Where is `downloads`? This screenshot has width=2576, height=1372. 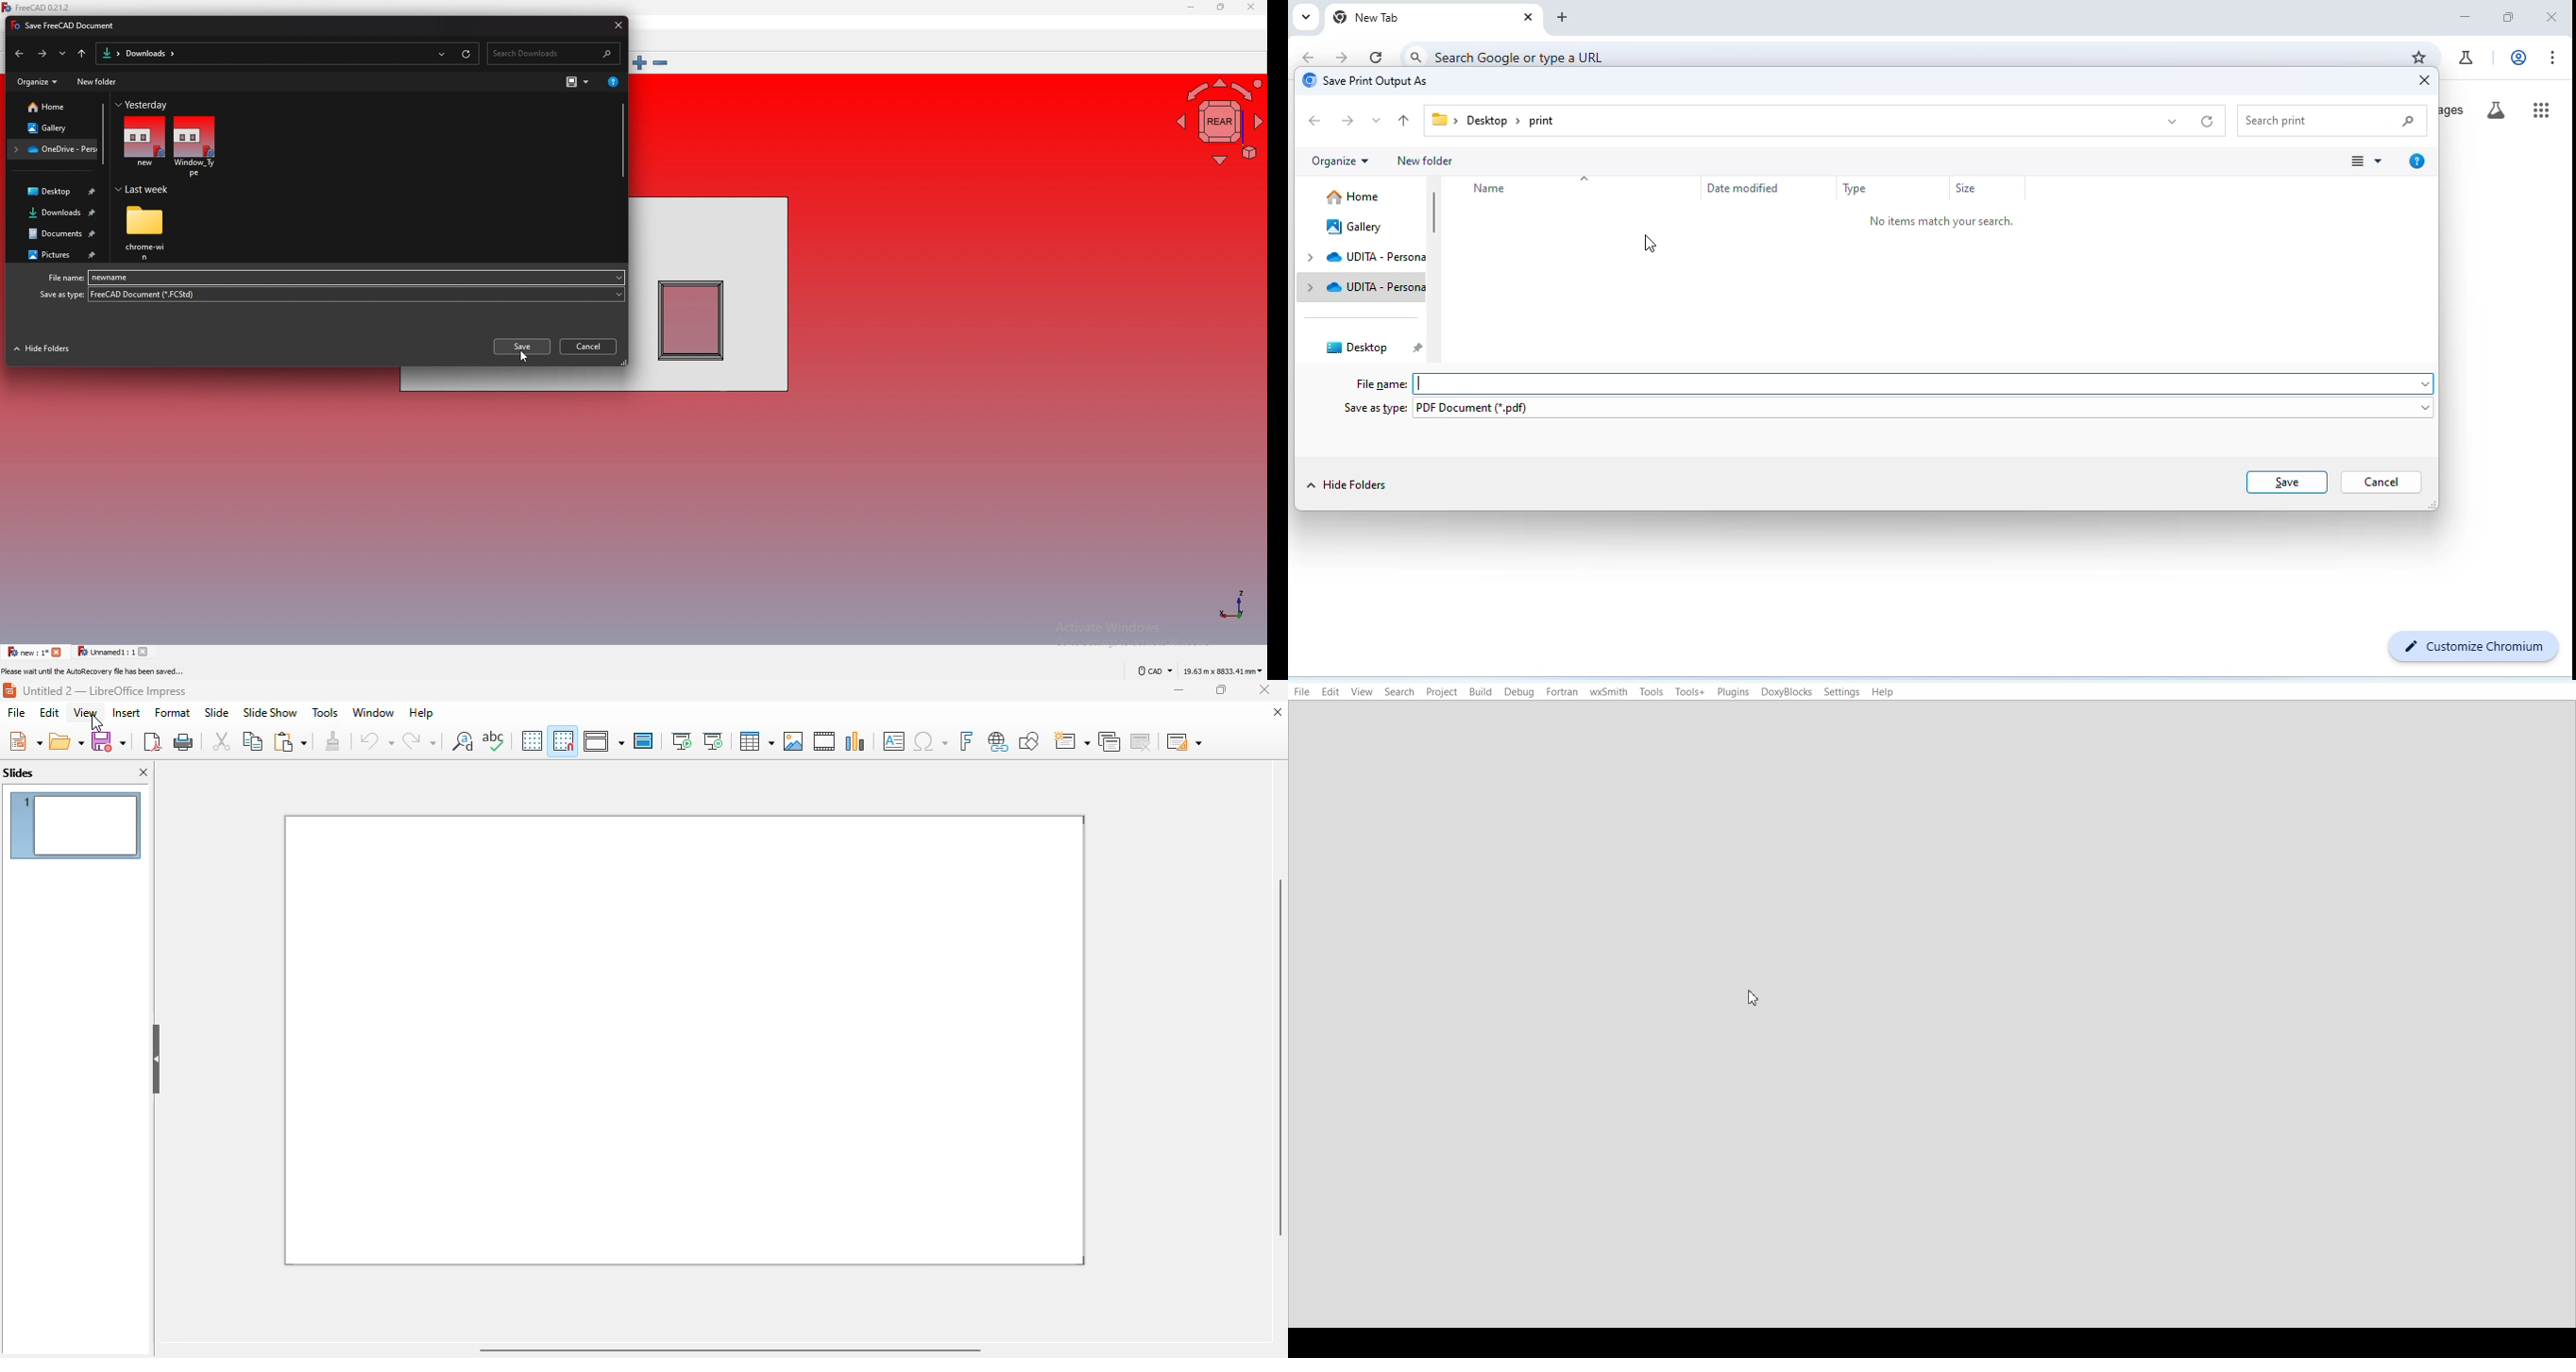 downloads is located at coordinates (56, 213).